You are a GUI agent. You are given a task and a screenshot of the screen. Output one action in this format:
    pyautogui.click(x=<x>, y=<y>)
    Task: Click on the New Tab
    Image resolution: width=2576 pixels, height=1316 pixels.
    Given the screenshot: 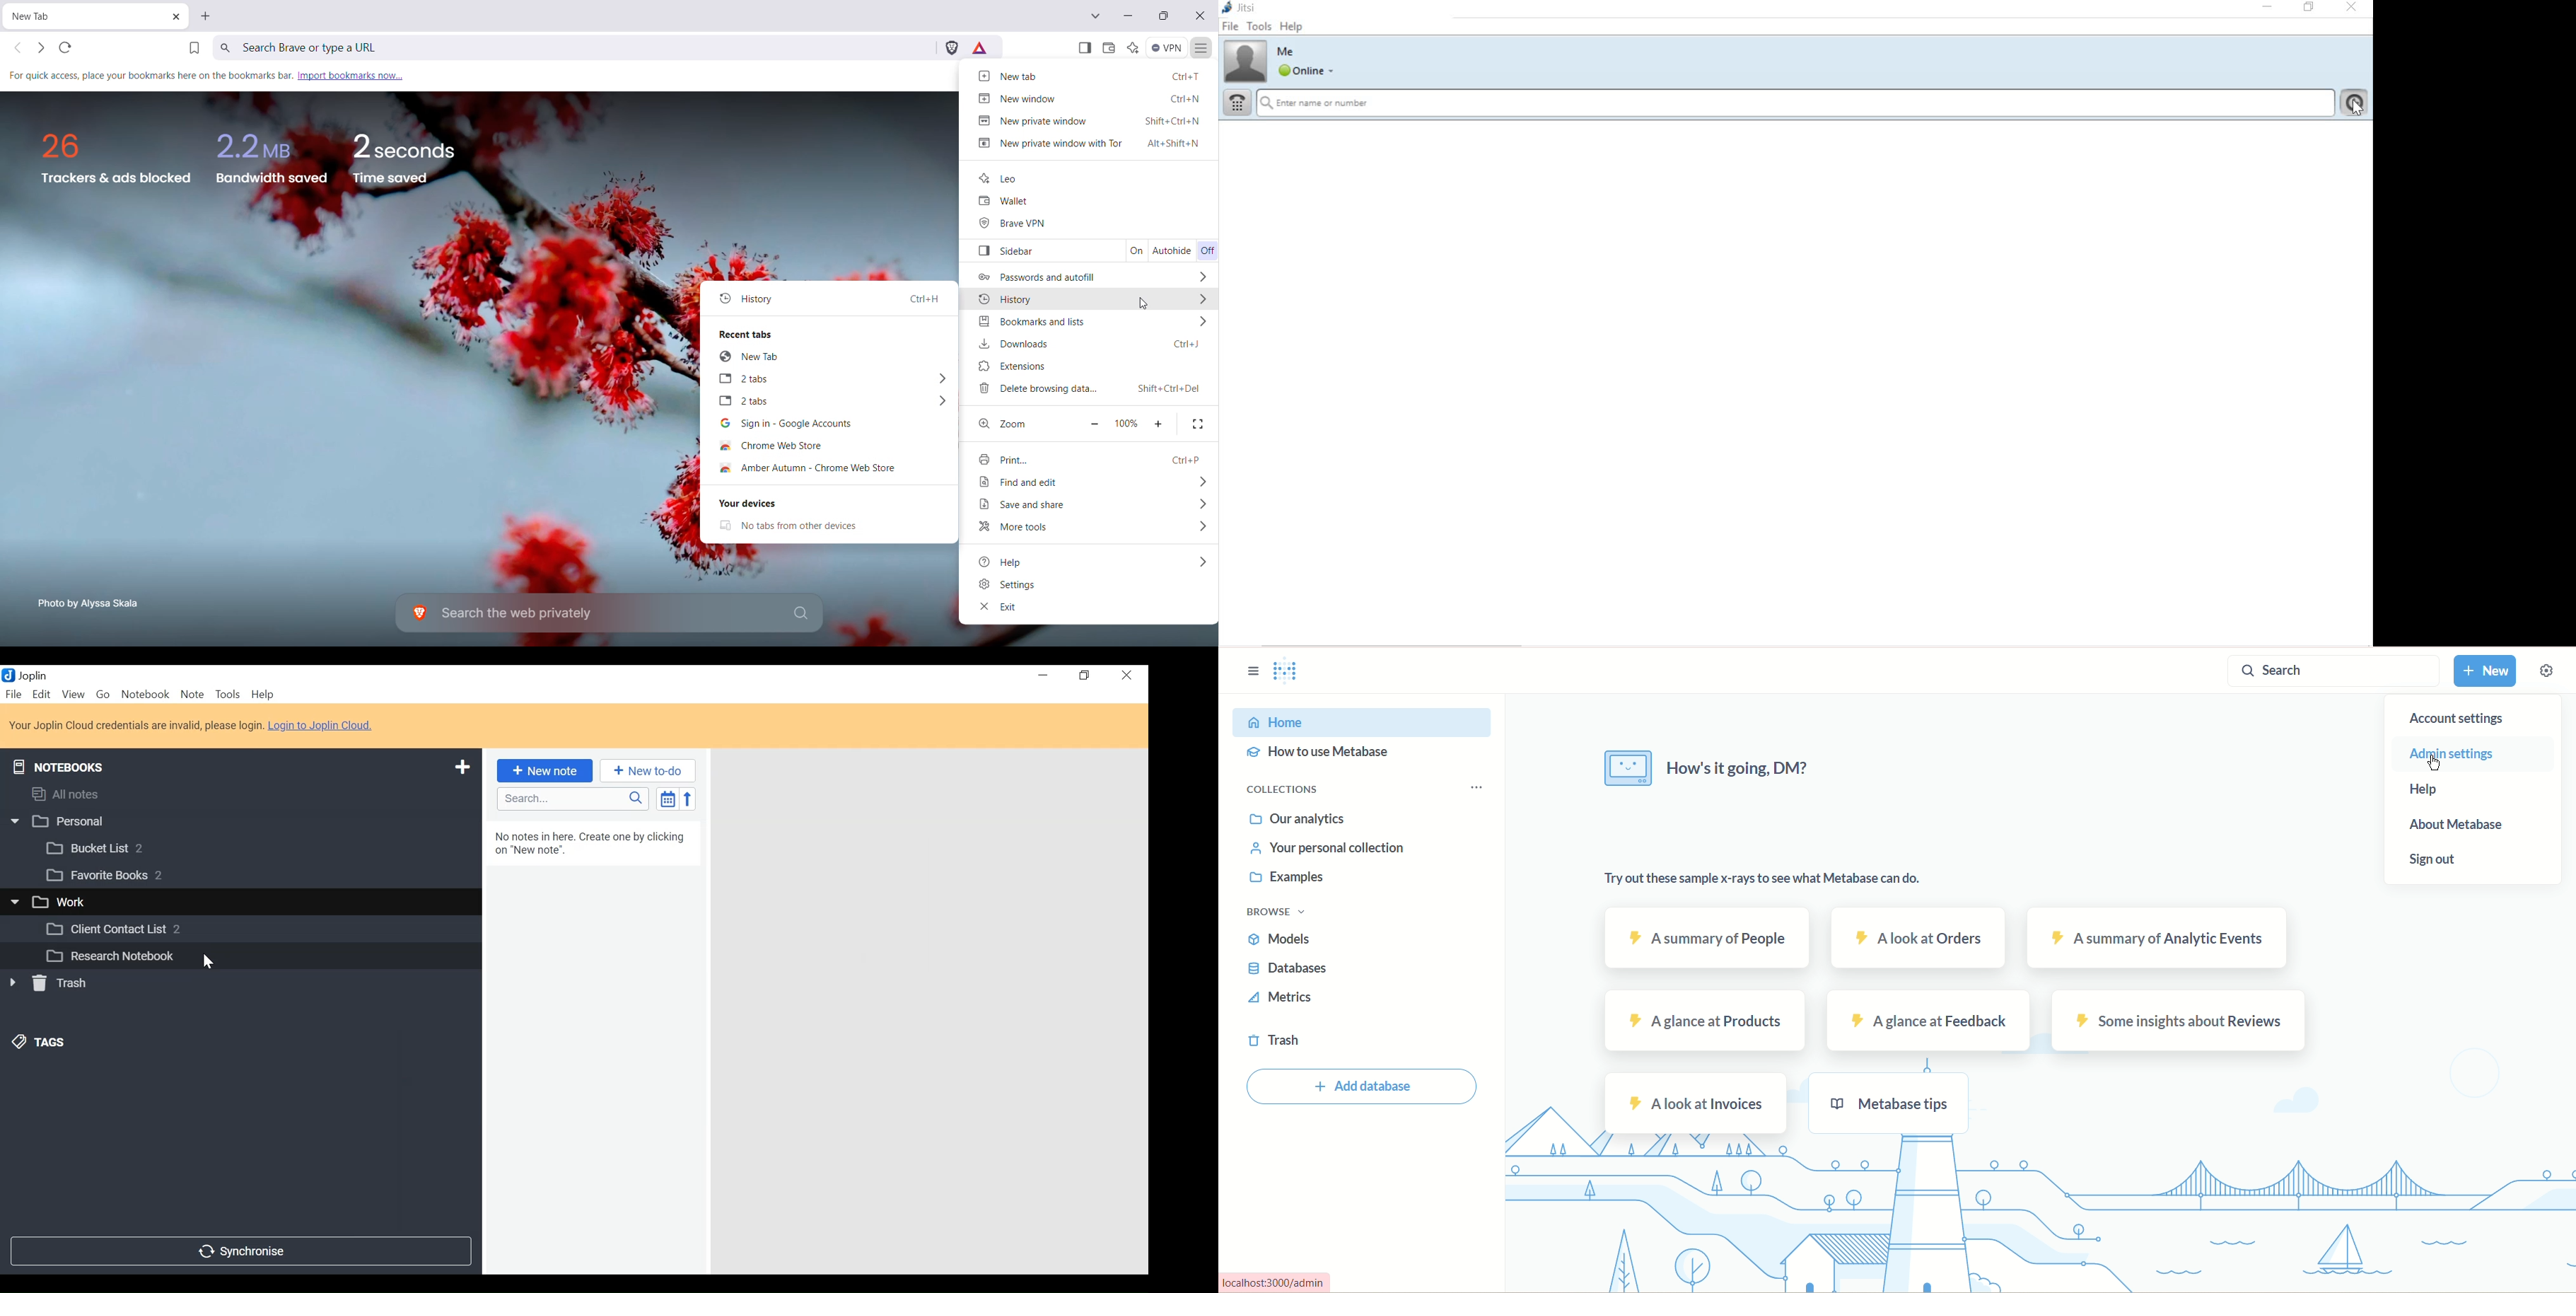 What is the action you would take?
    pyautogui.click(x=208, y=16)
    